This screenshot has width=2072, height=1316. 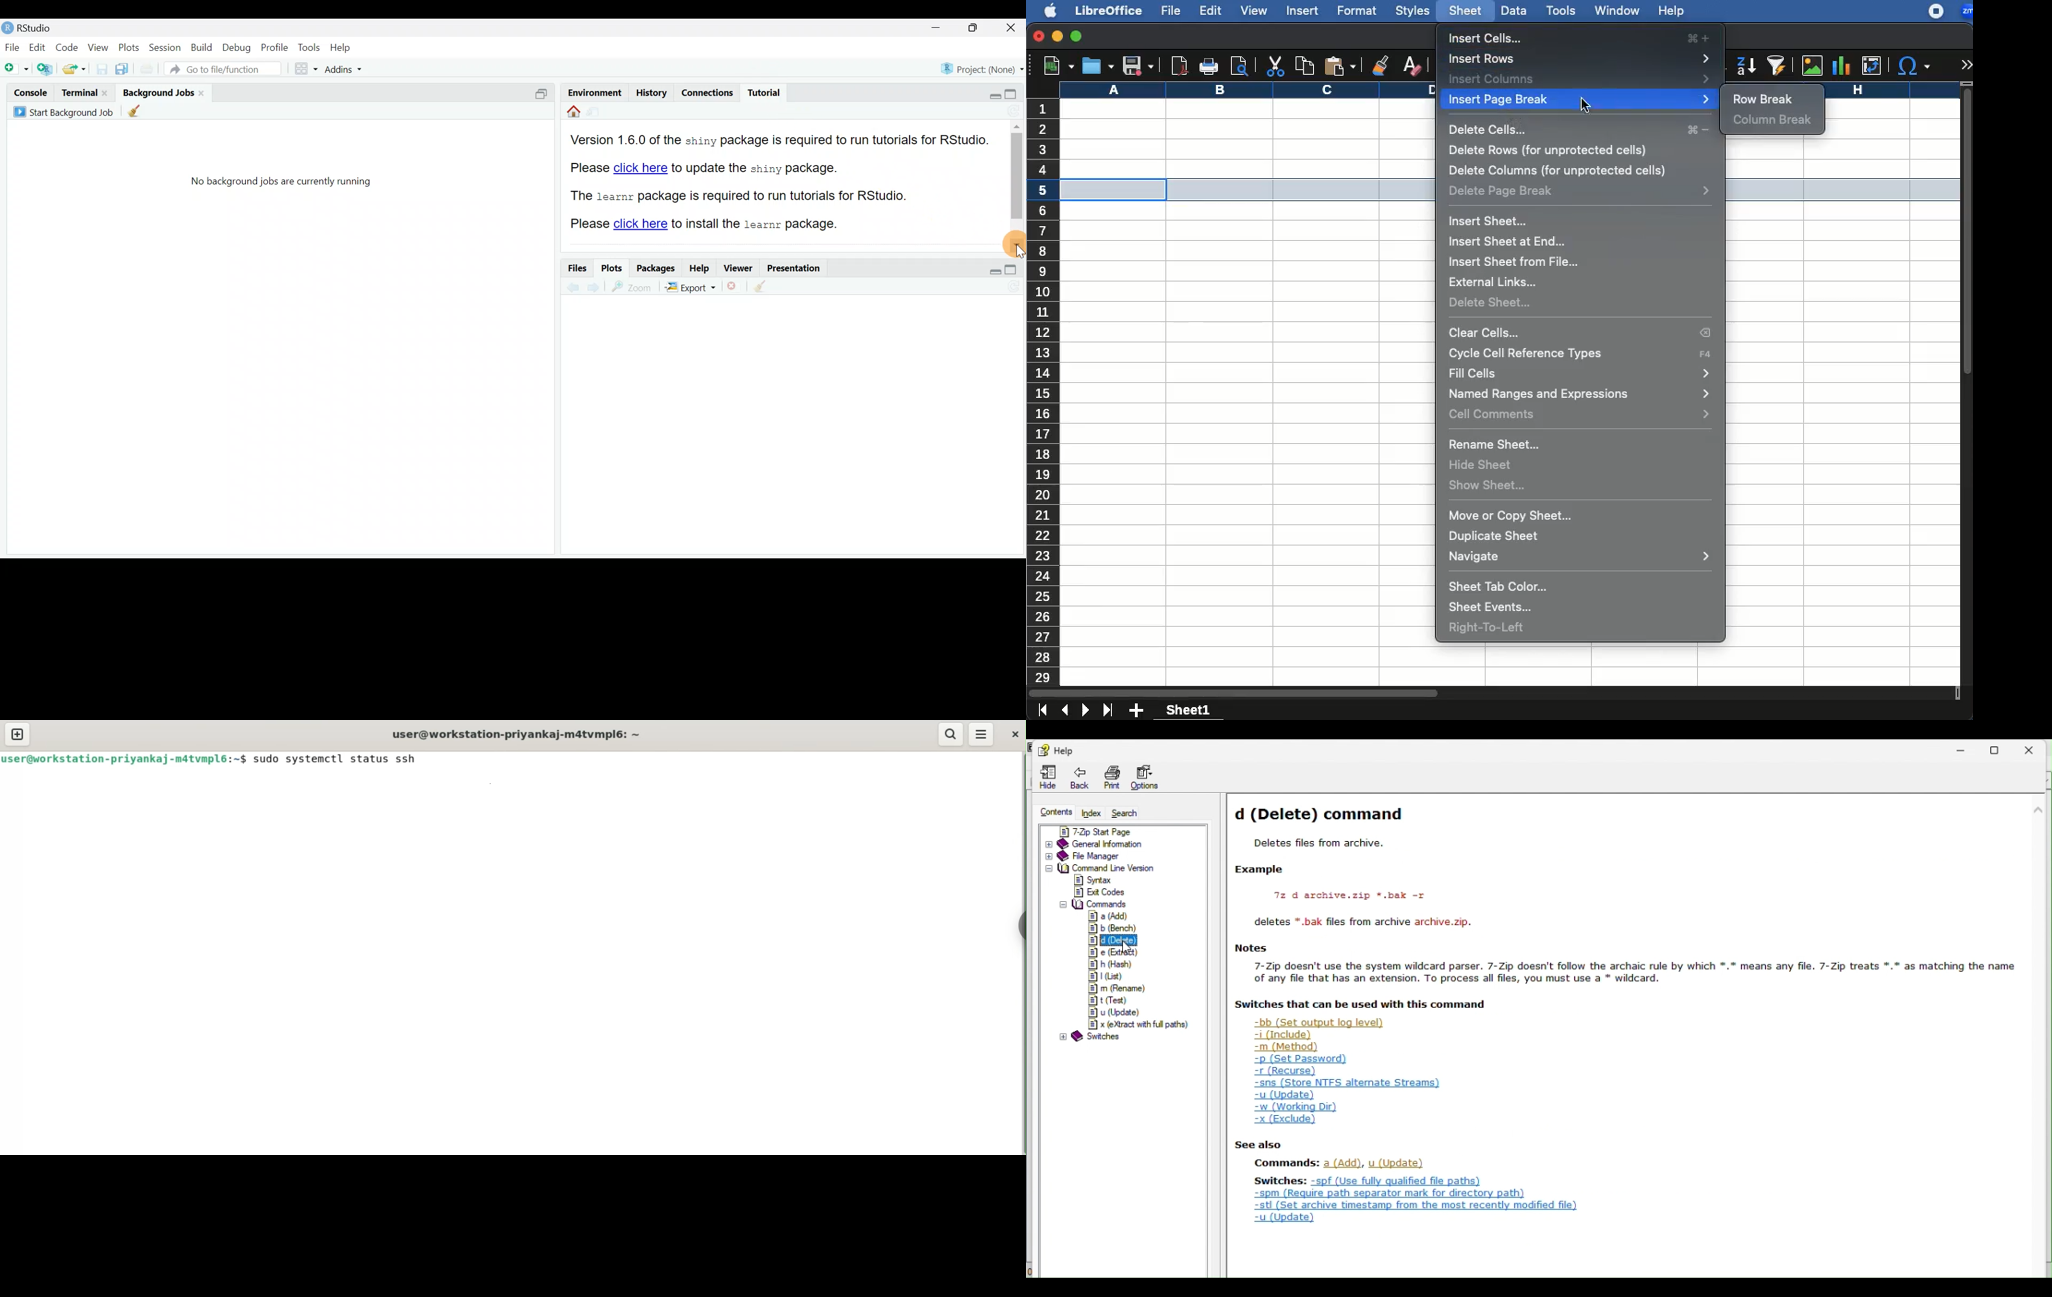 What do you see at coordinates (568, 287) in the screenshot?
I see `Previous plot` at bounding box center [568, 287].